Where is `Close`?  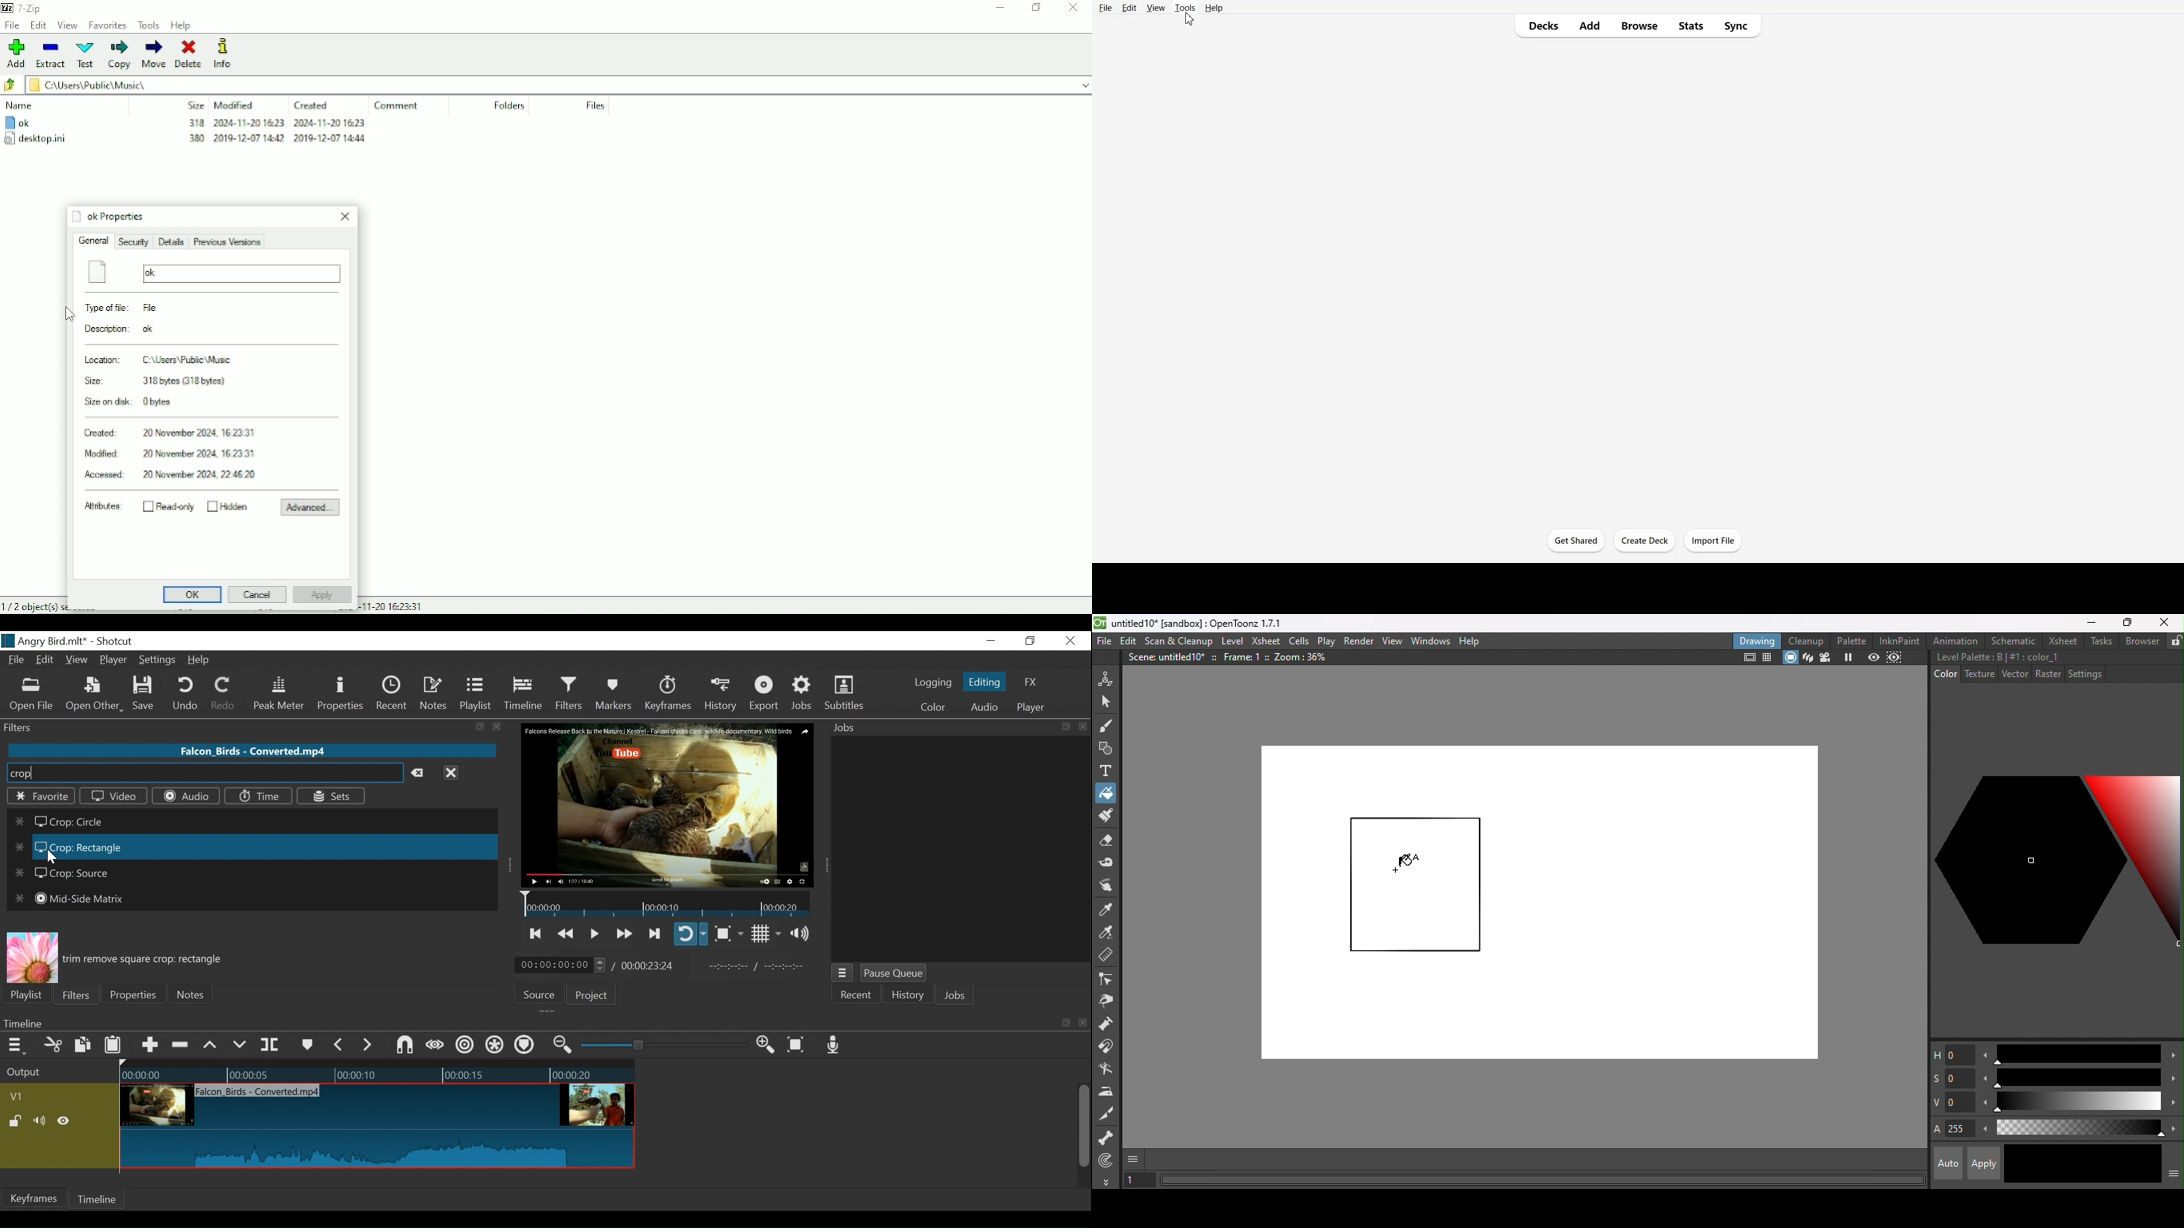
Close is located at coordinates (1074, 9).